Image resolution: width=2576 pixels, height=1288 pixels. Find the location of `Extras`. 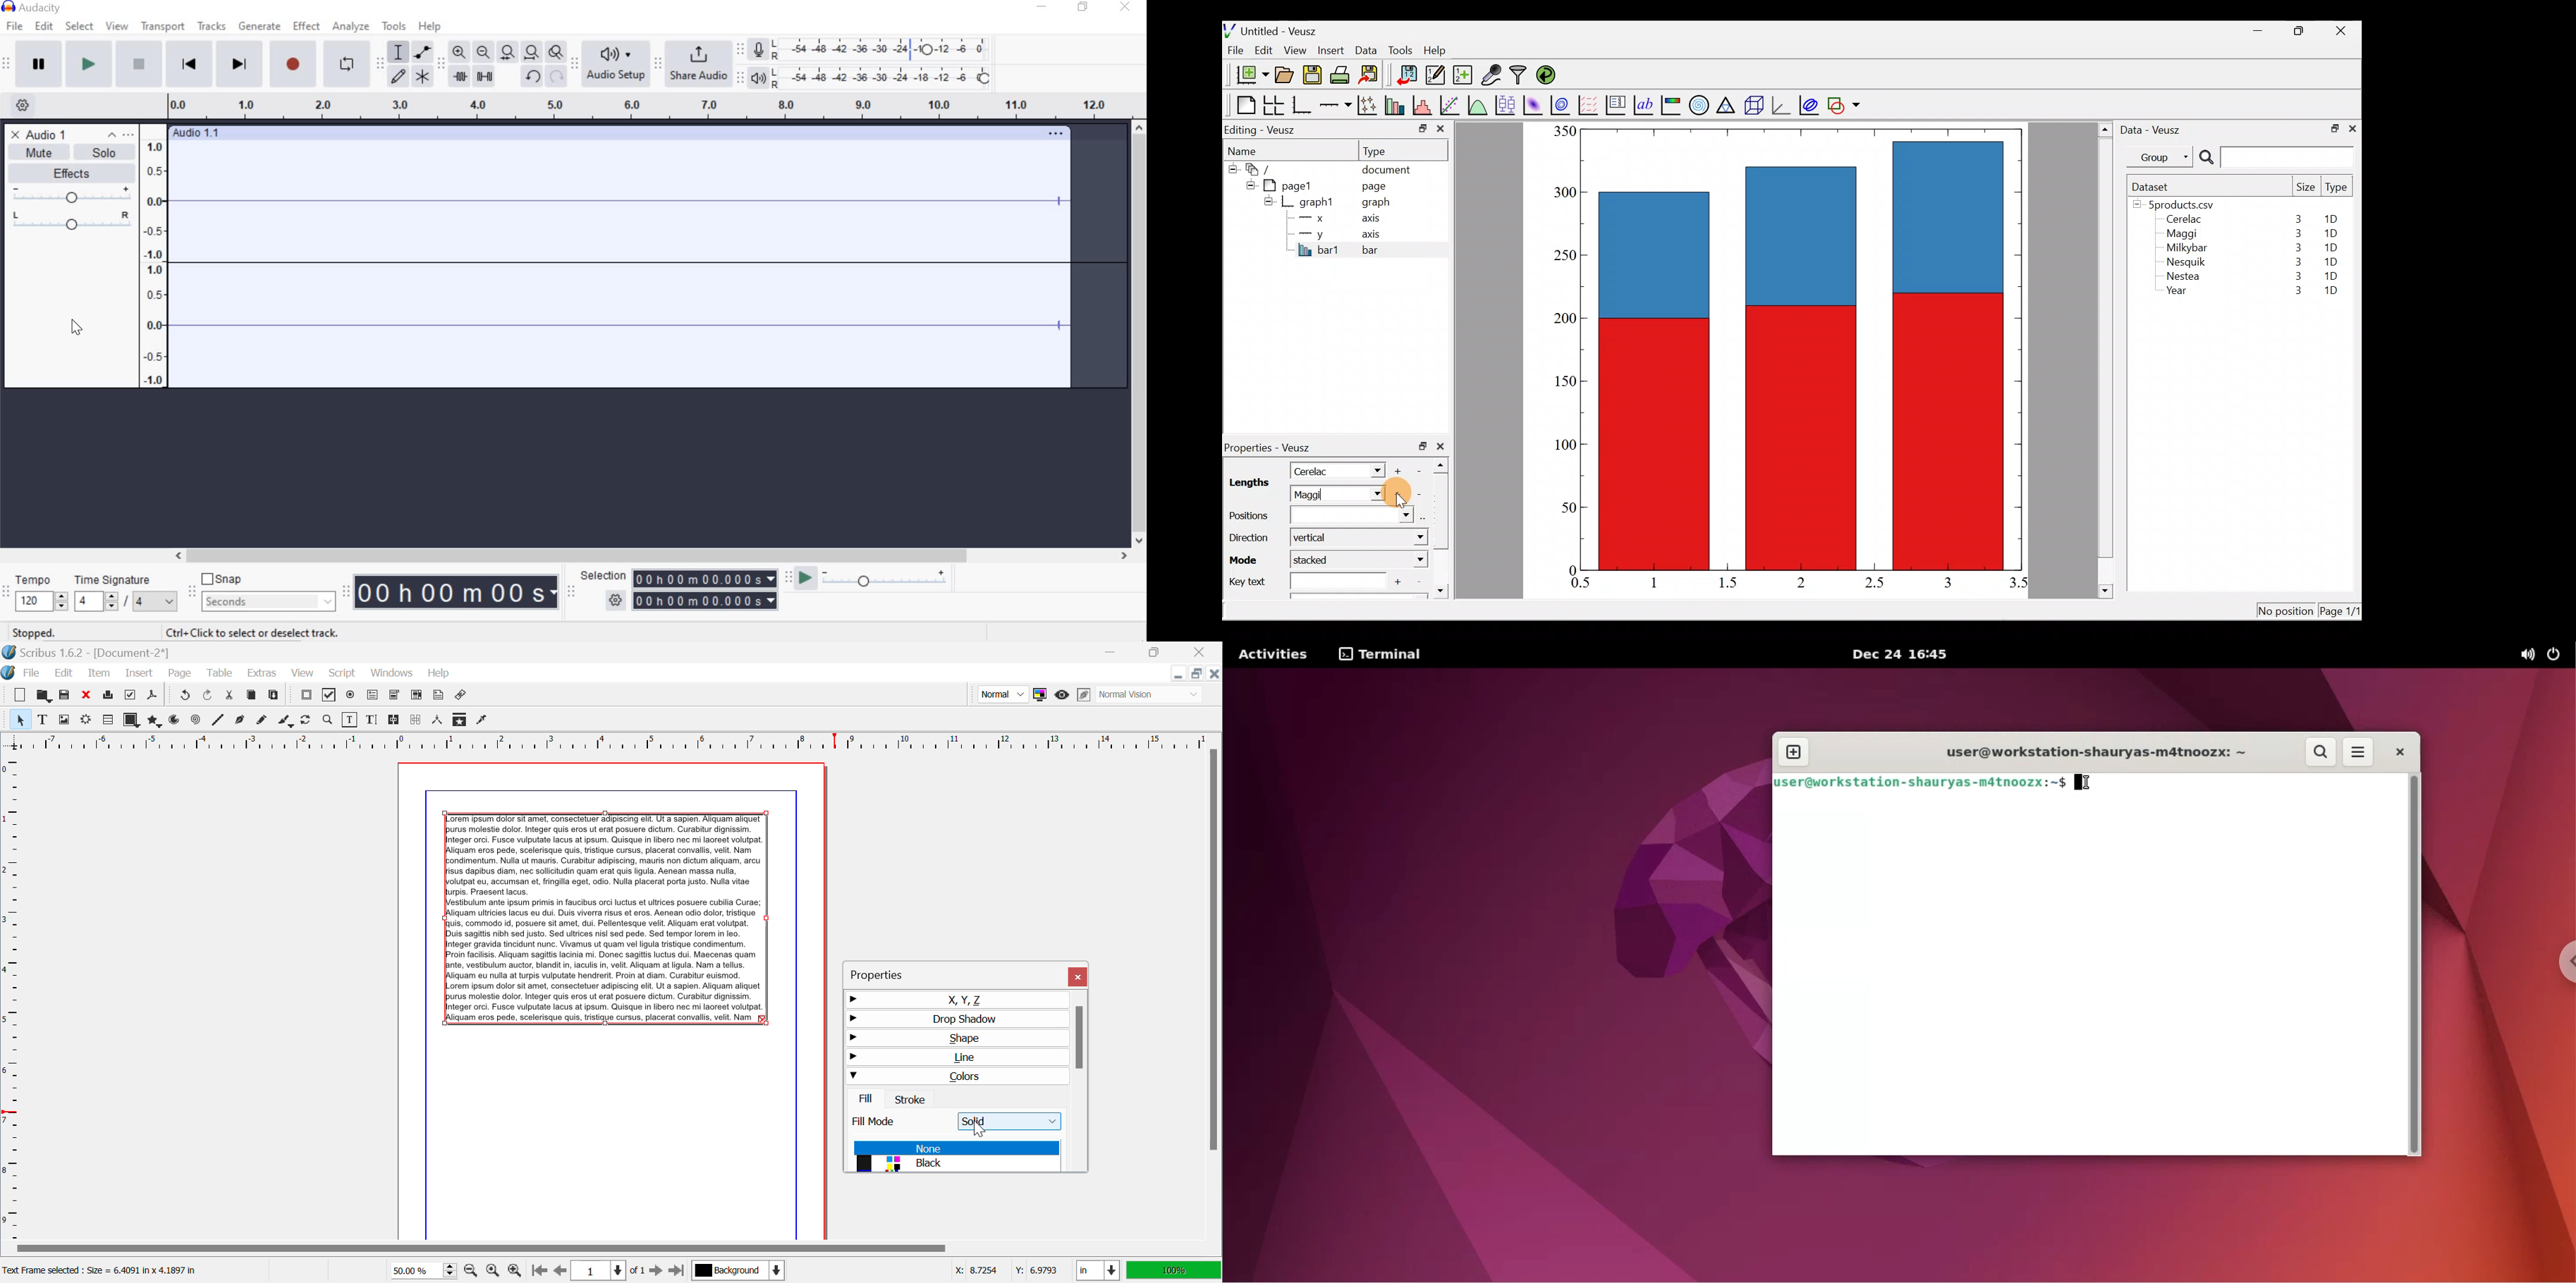

Extras is located at coordinates (260, 673).